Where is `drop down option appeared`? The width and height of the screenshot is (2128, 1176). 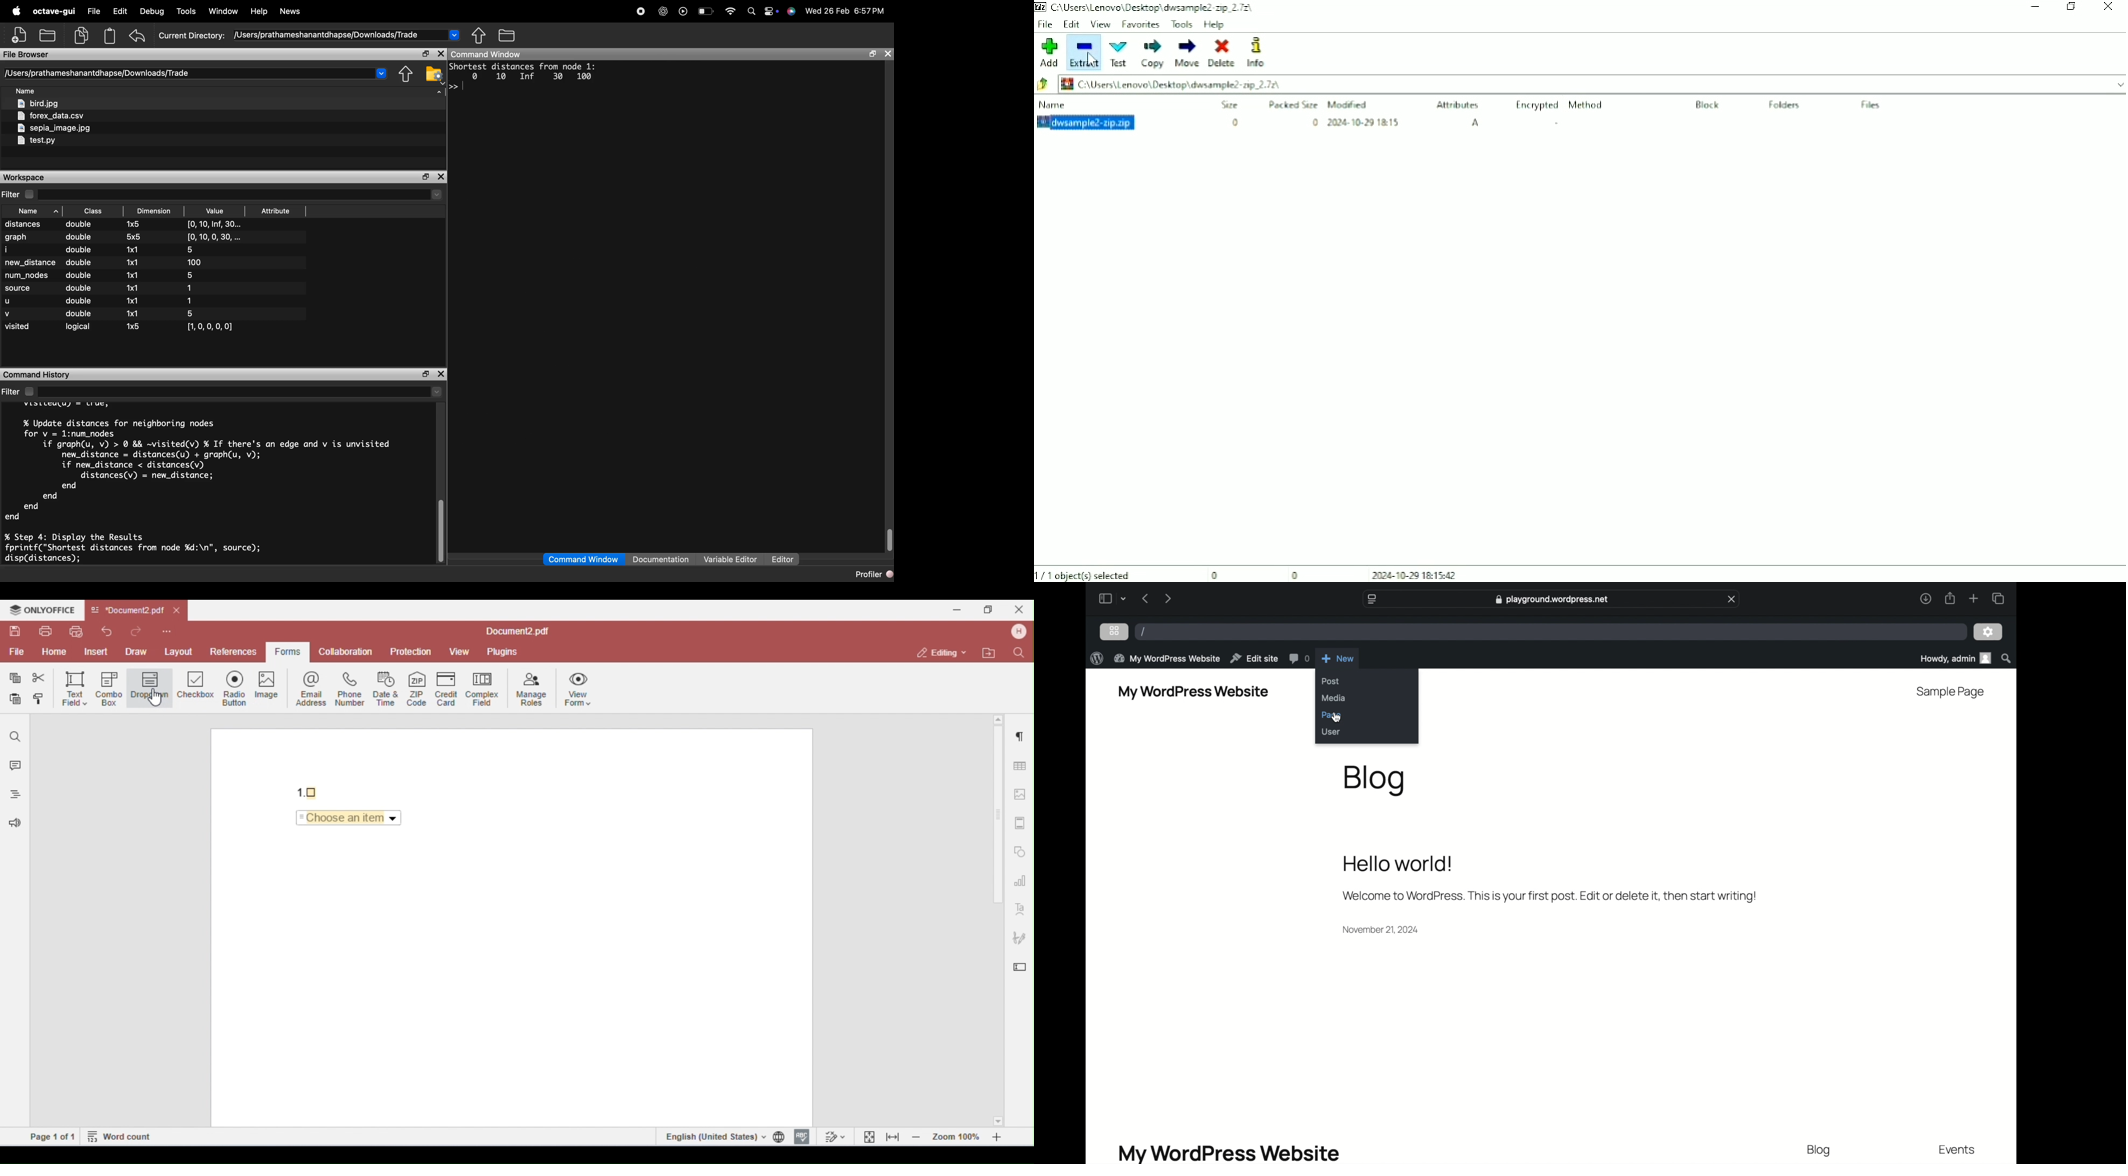
drop down option appeared is located at coordinates (352, 820).